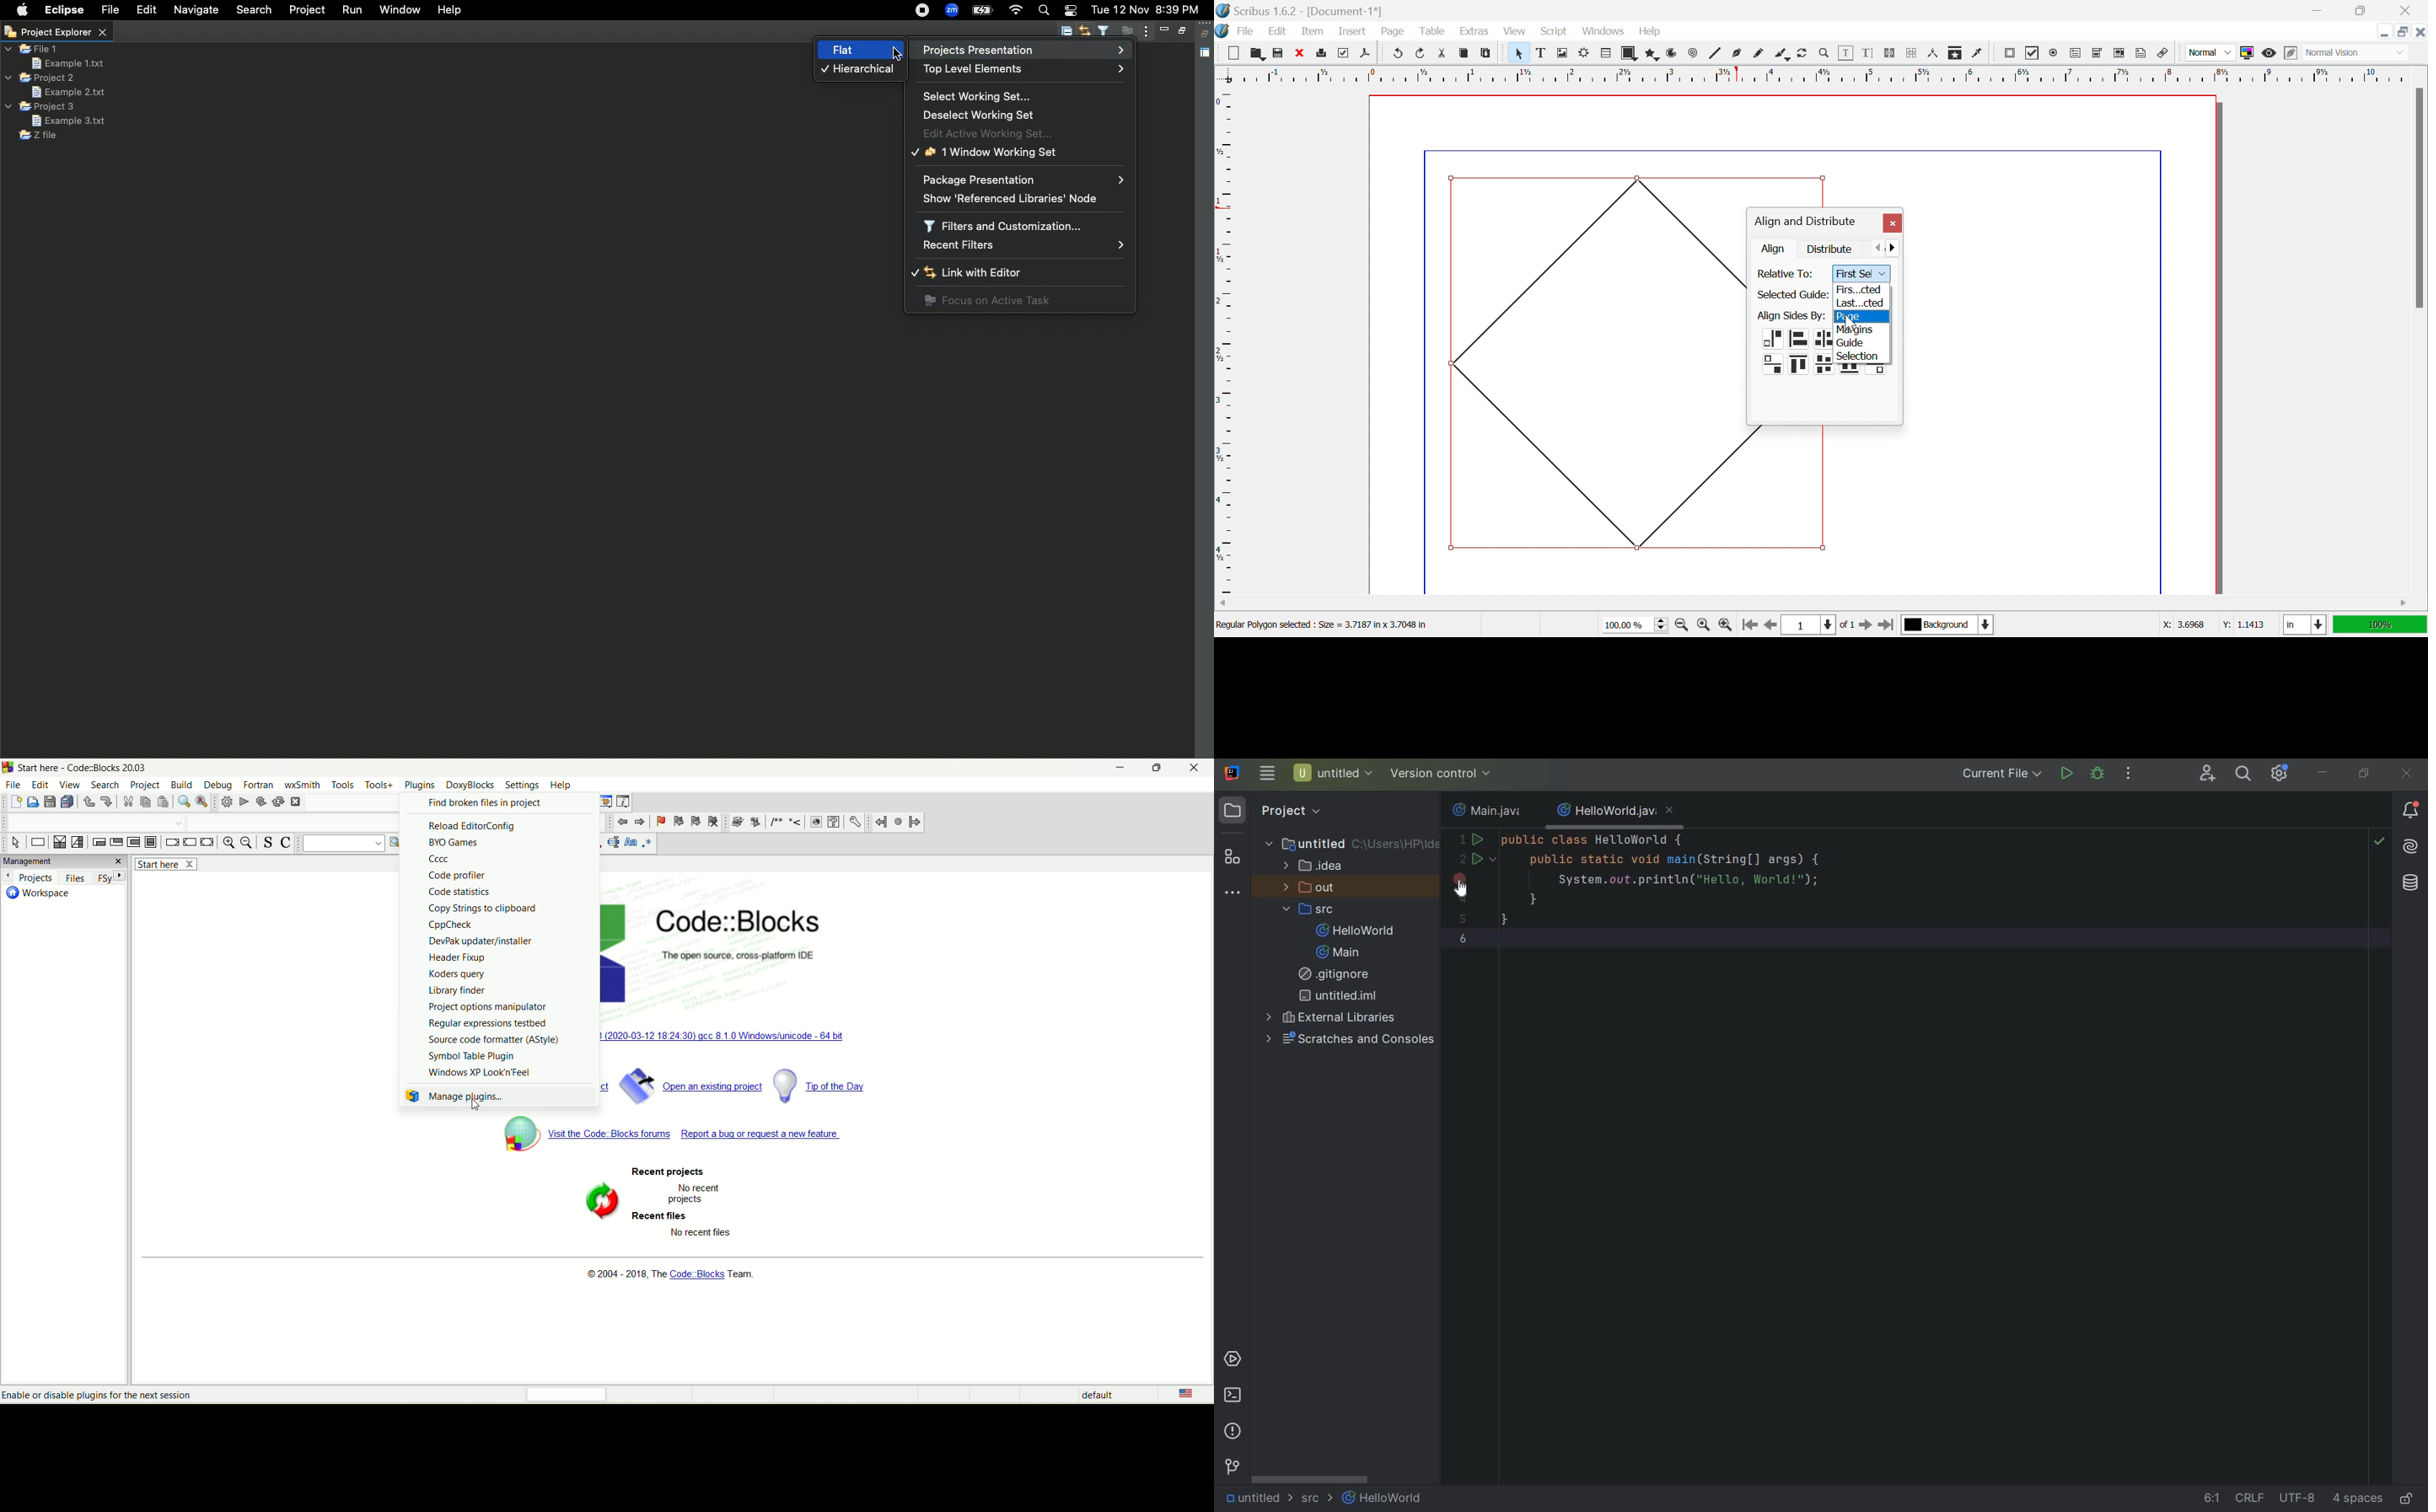  Describe the element at coordinates (1246, 32) in the screenshot. I see `File` at that location.